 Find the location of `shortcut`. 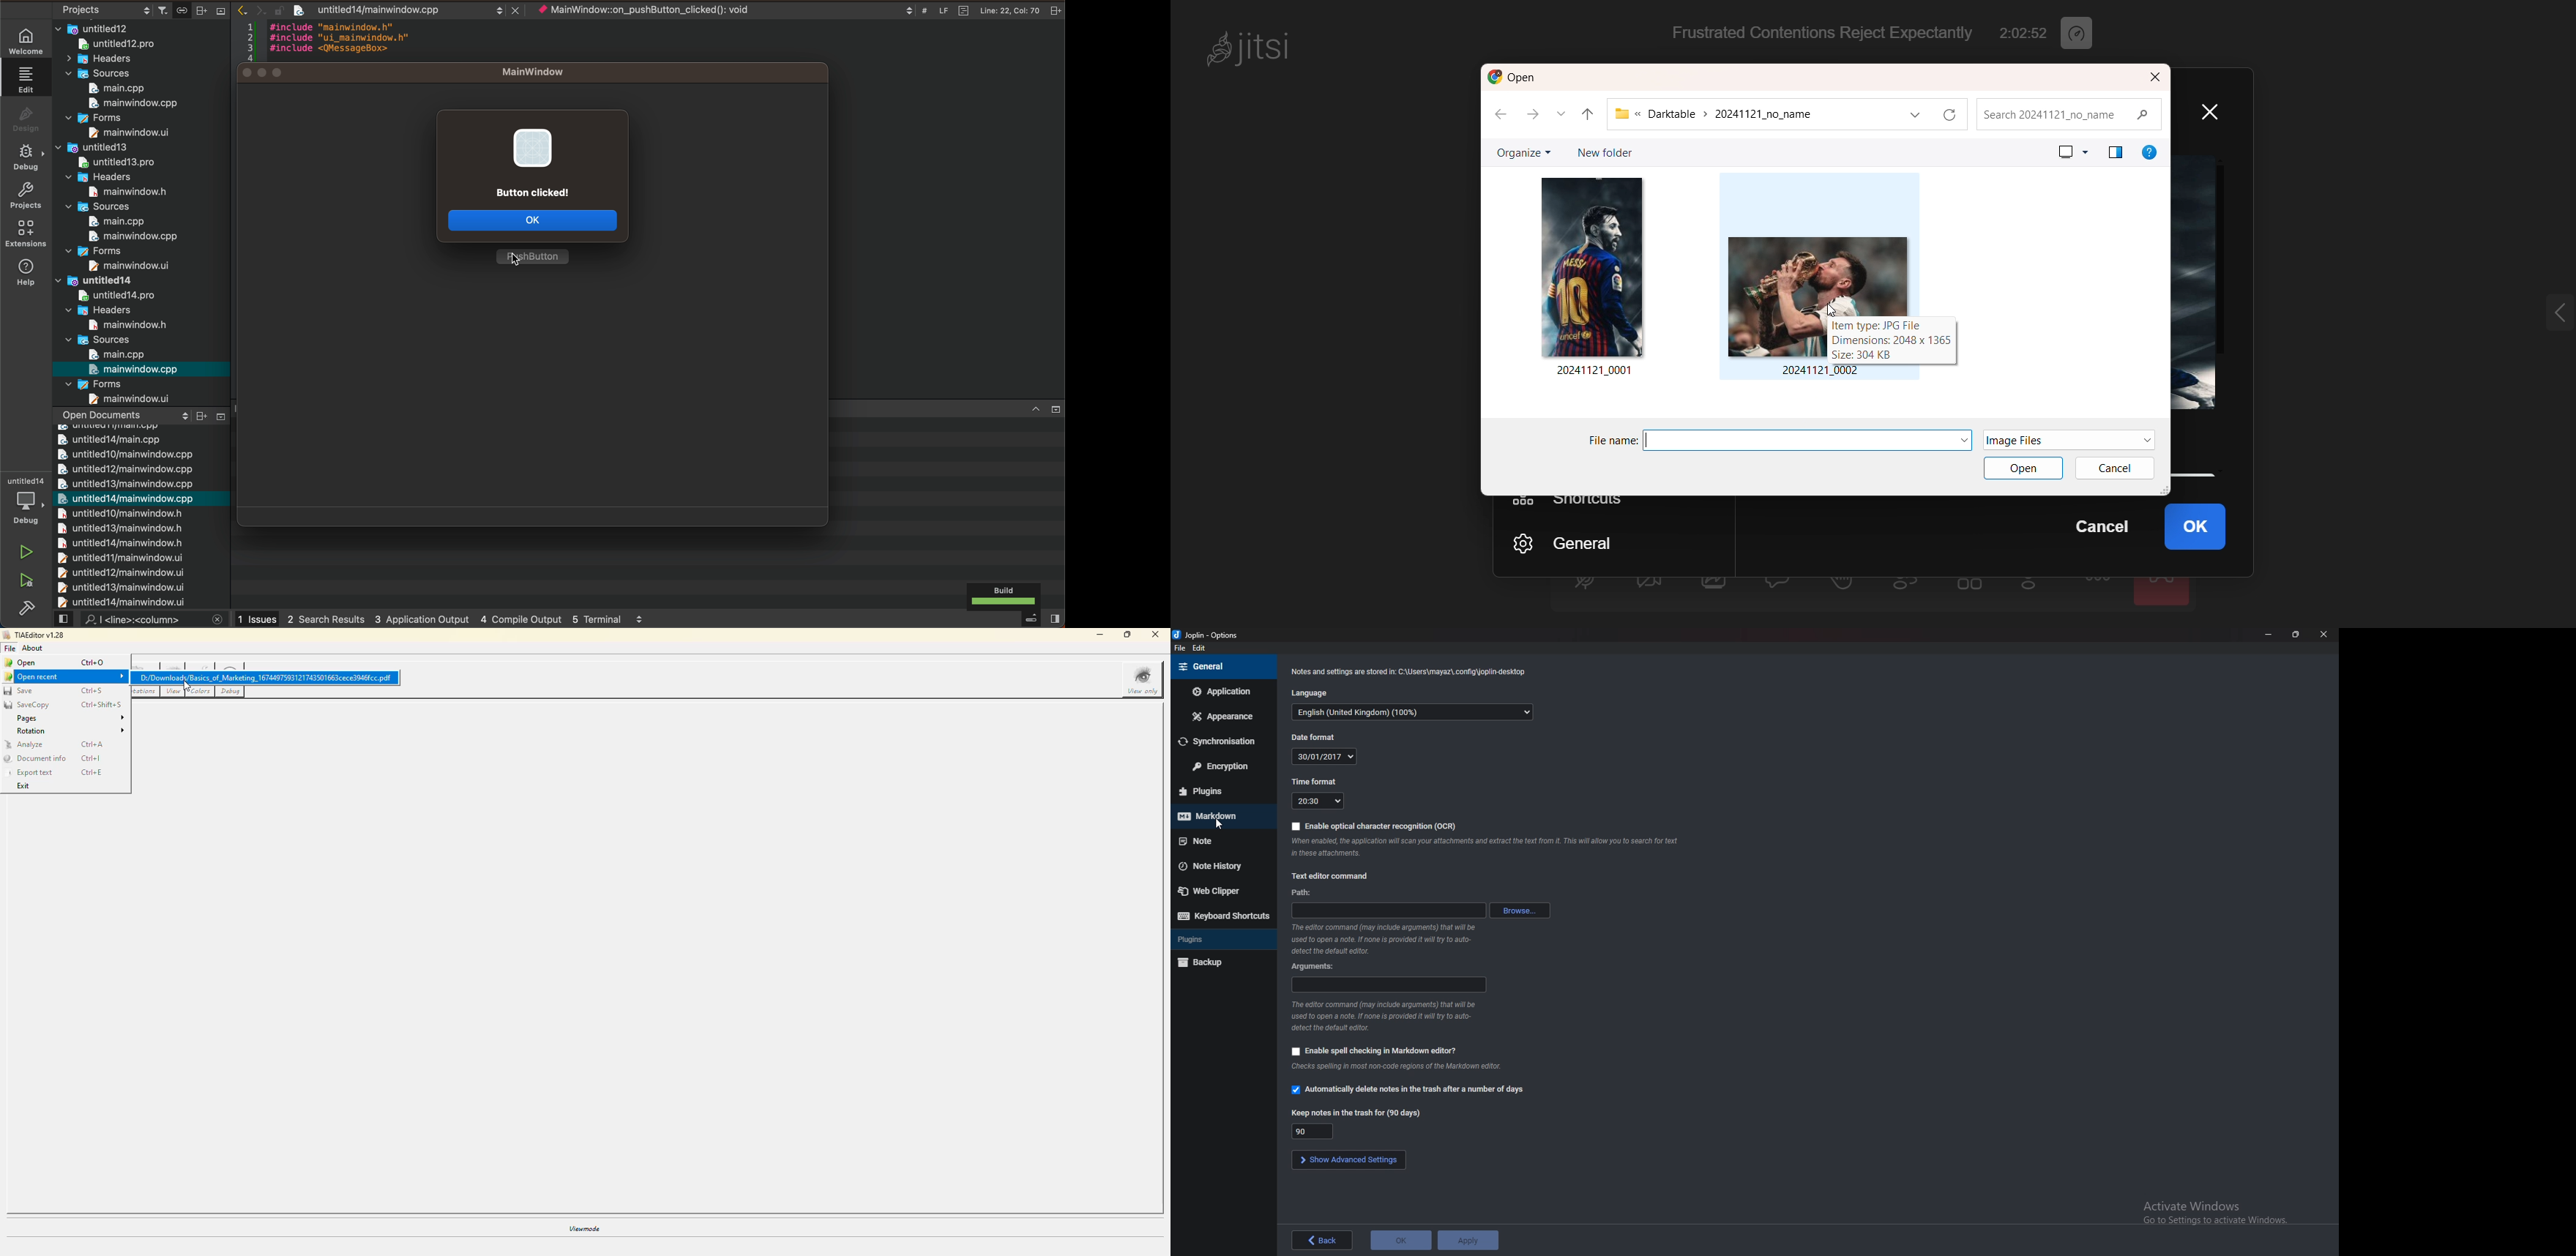

shortcut is located at coordinates (1572, 502).